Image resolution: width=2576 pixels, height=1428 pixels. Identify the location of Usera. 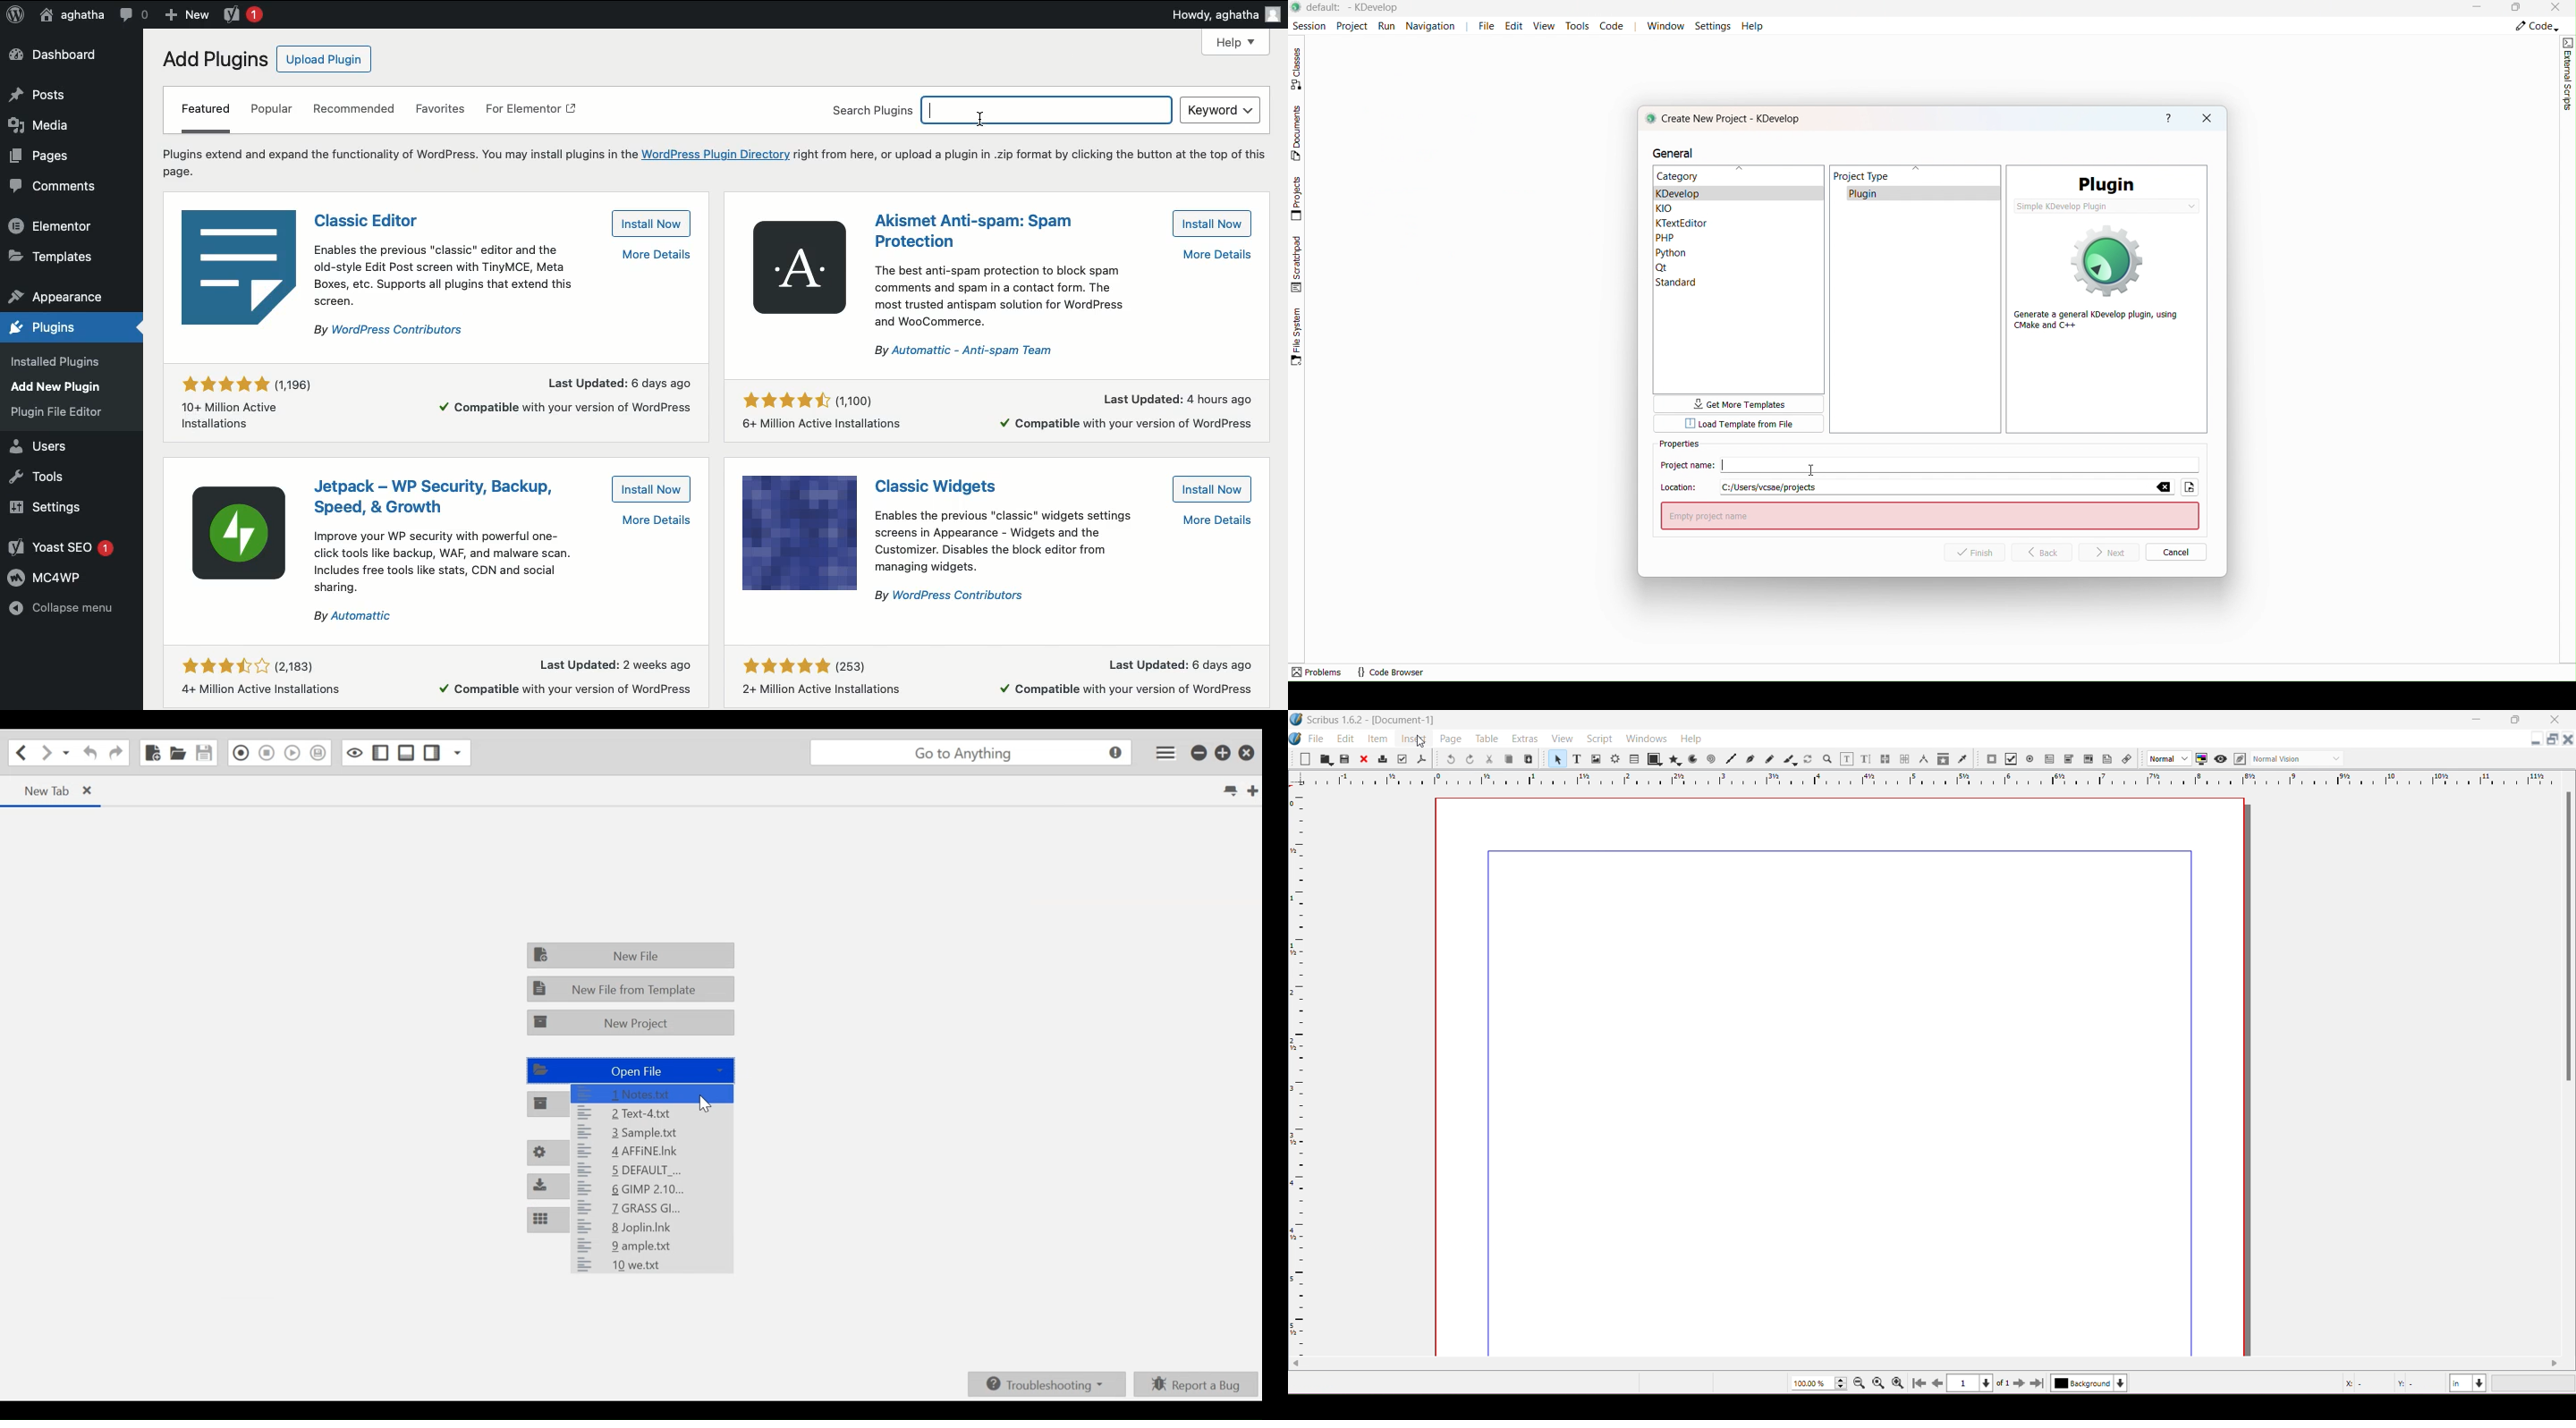
(72, 16).